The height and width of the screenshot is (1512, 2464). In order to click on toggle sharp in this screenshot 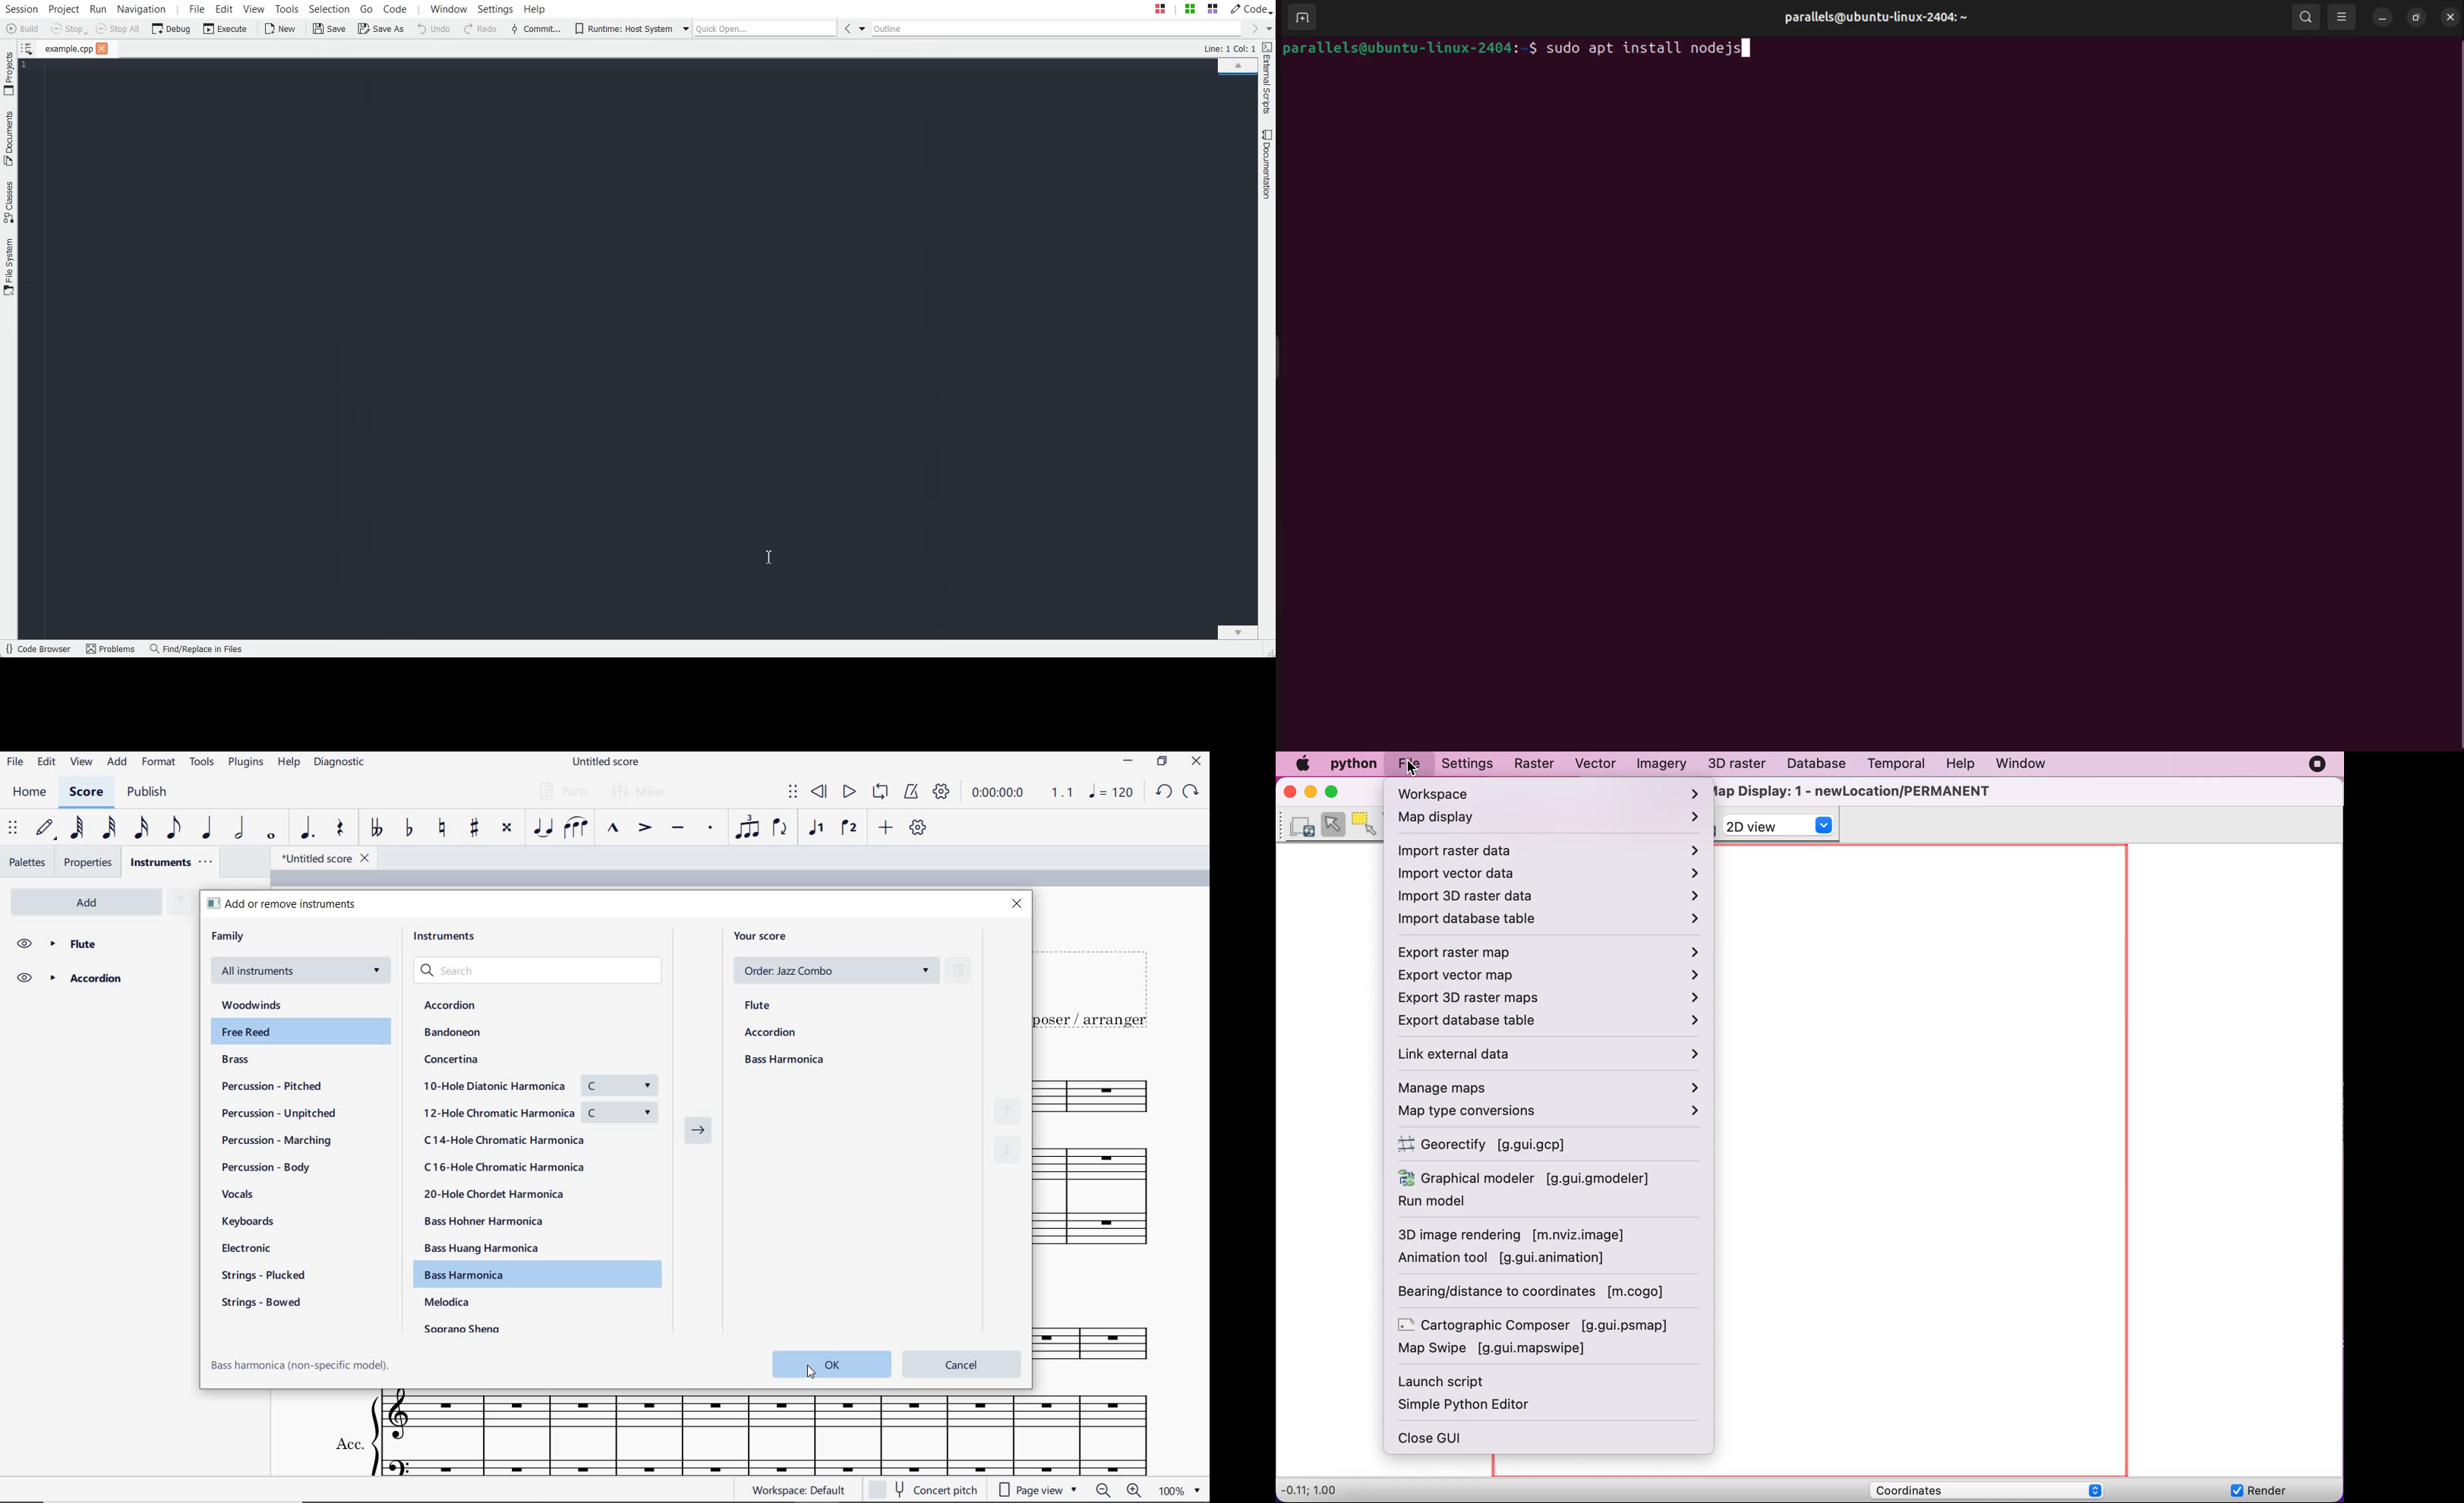, I will do `click(474, 829)`.